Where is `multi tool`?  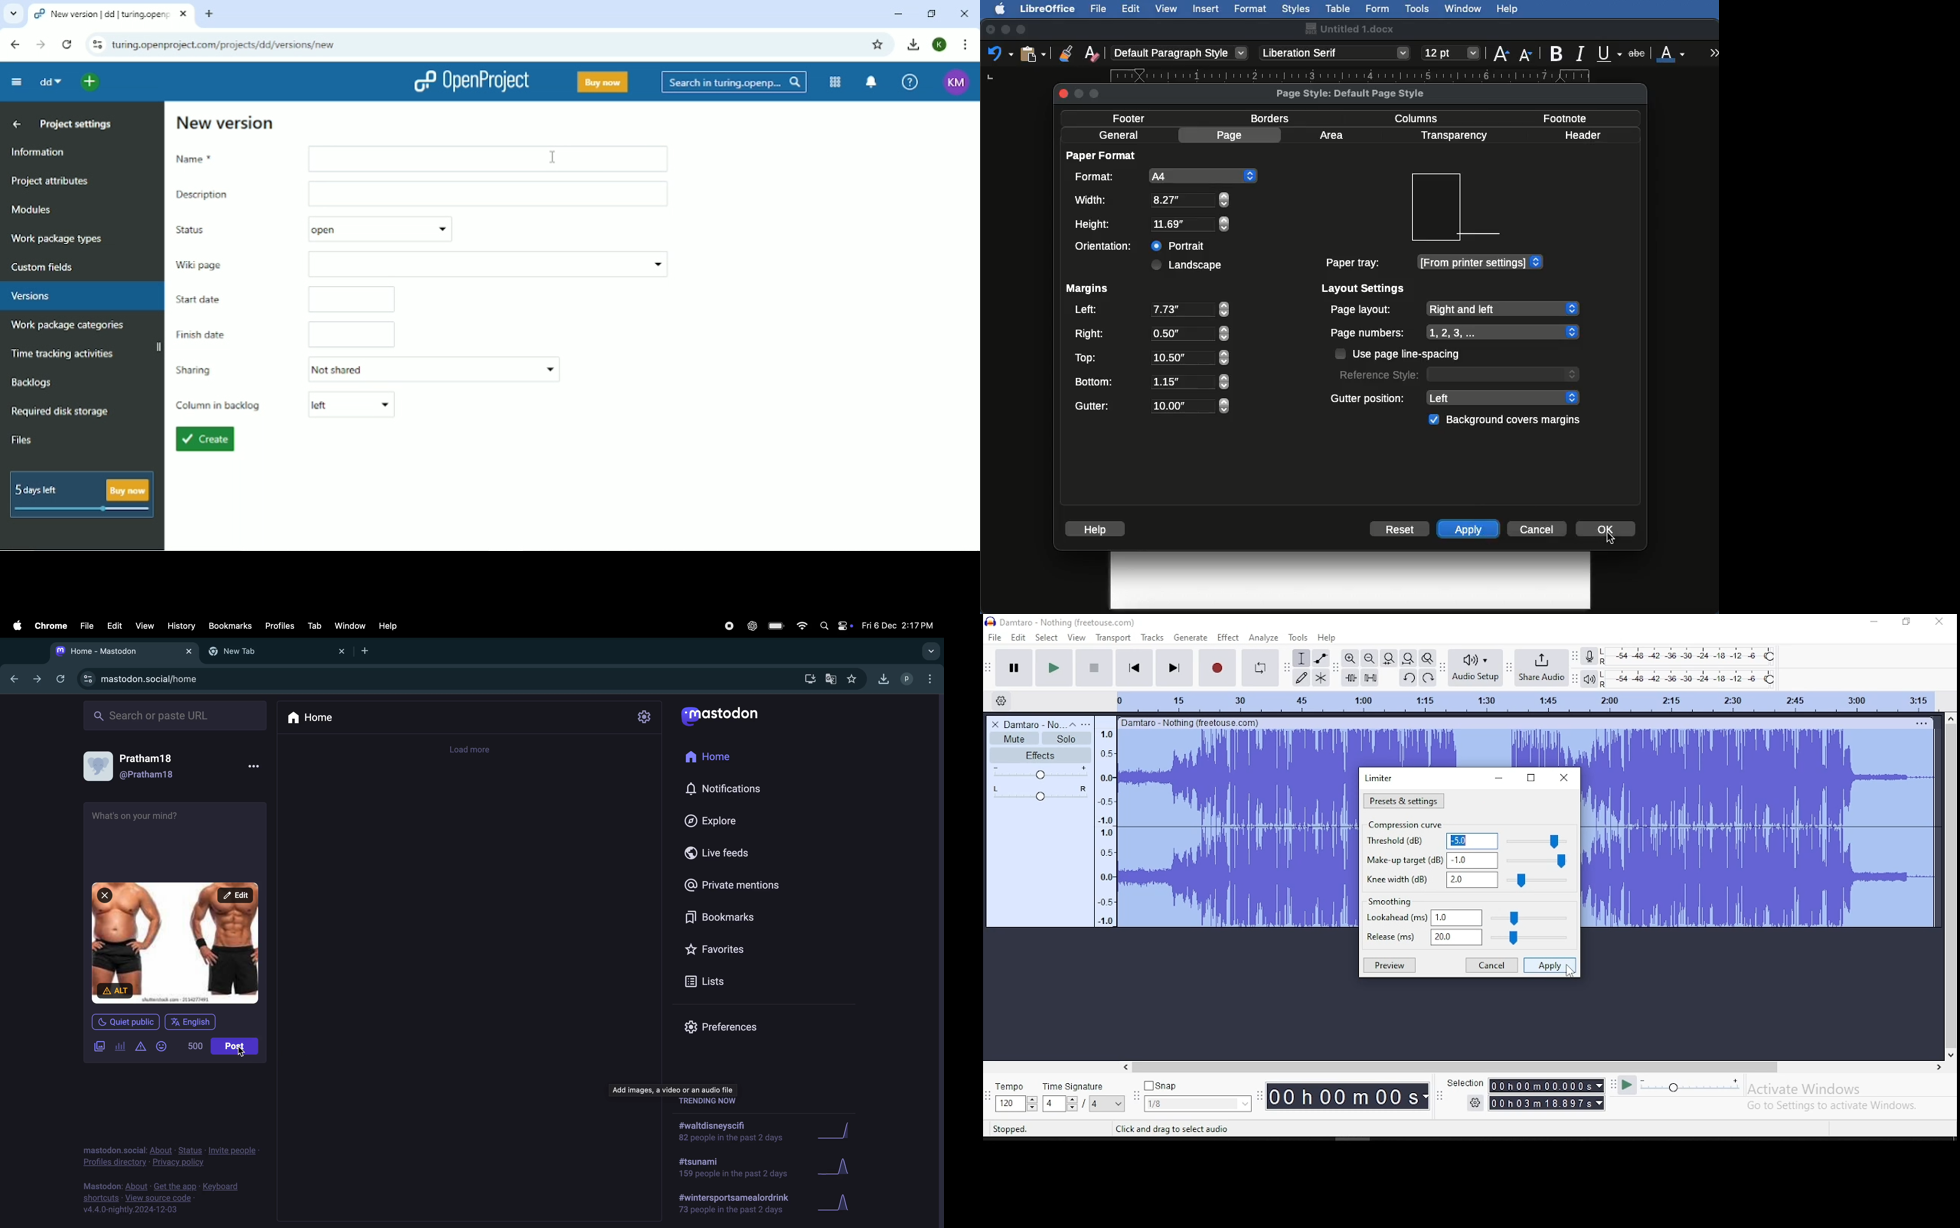
multi tool is located at coordinates (1322, 677).